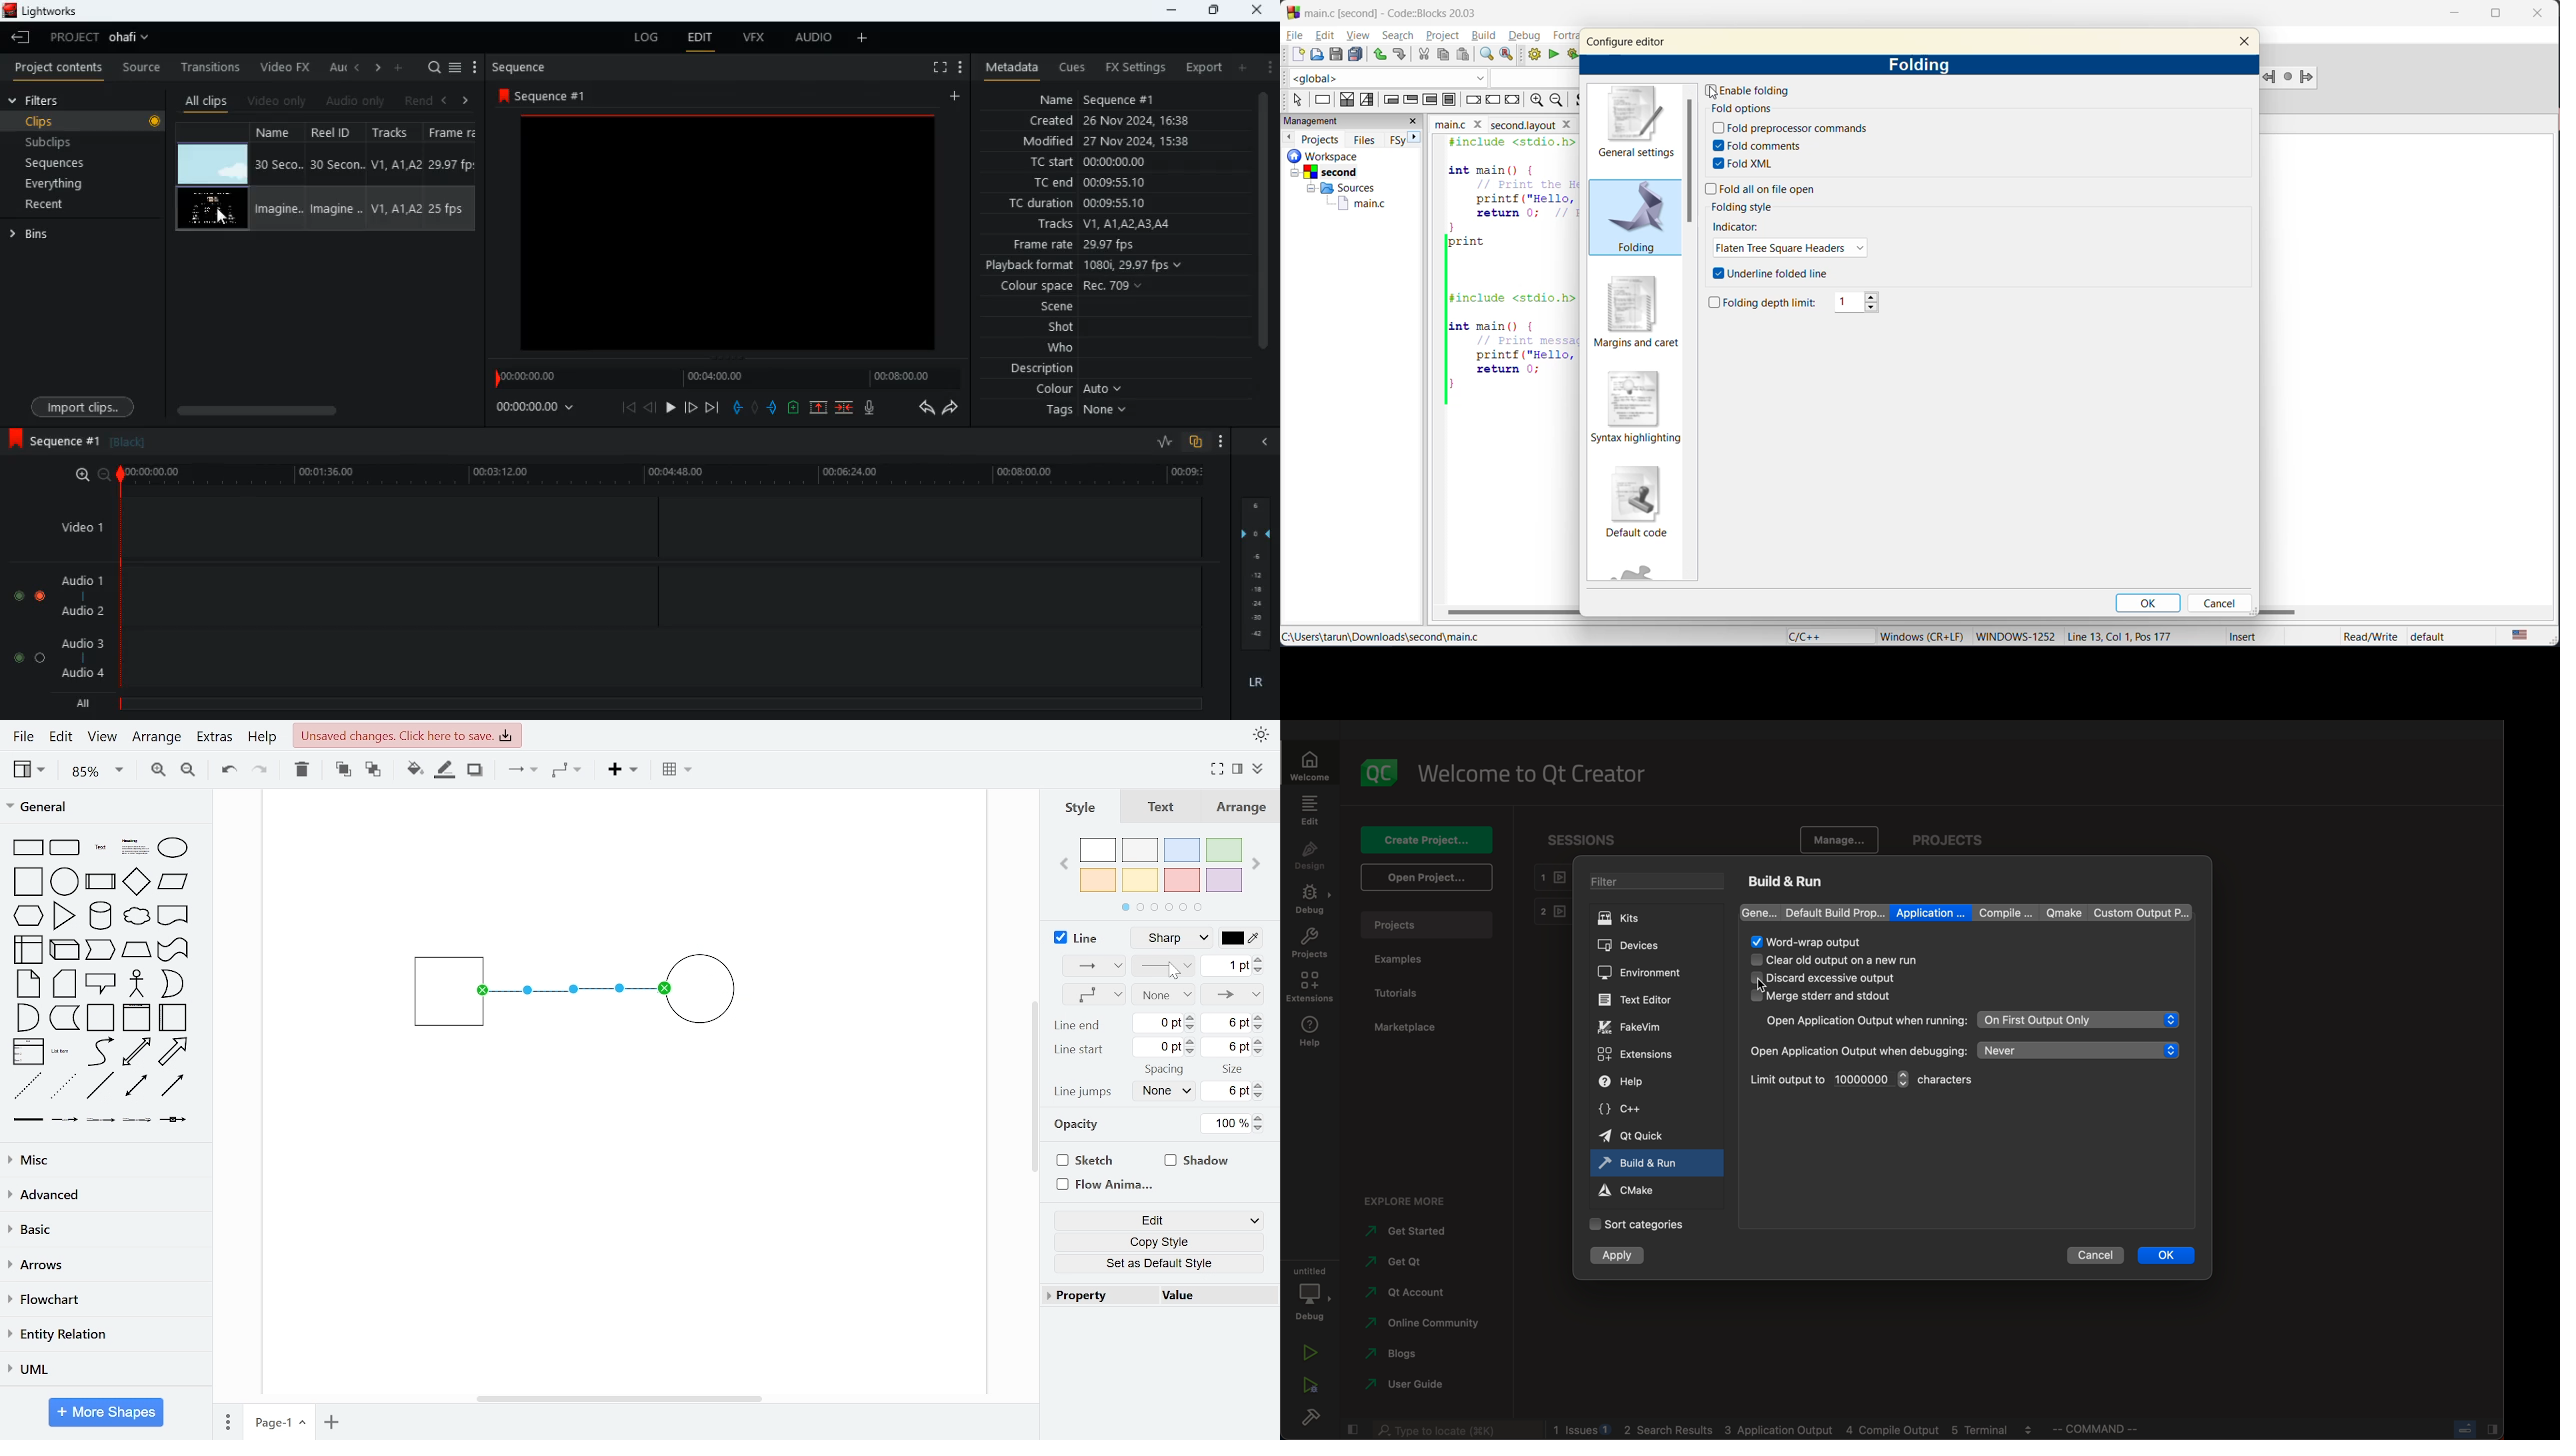  What do you see at coordinates (101, 1051) in the screenshot?
I see `curve` at bounding box center [101, 1051].